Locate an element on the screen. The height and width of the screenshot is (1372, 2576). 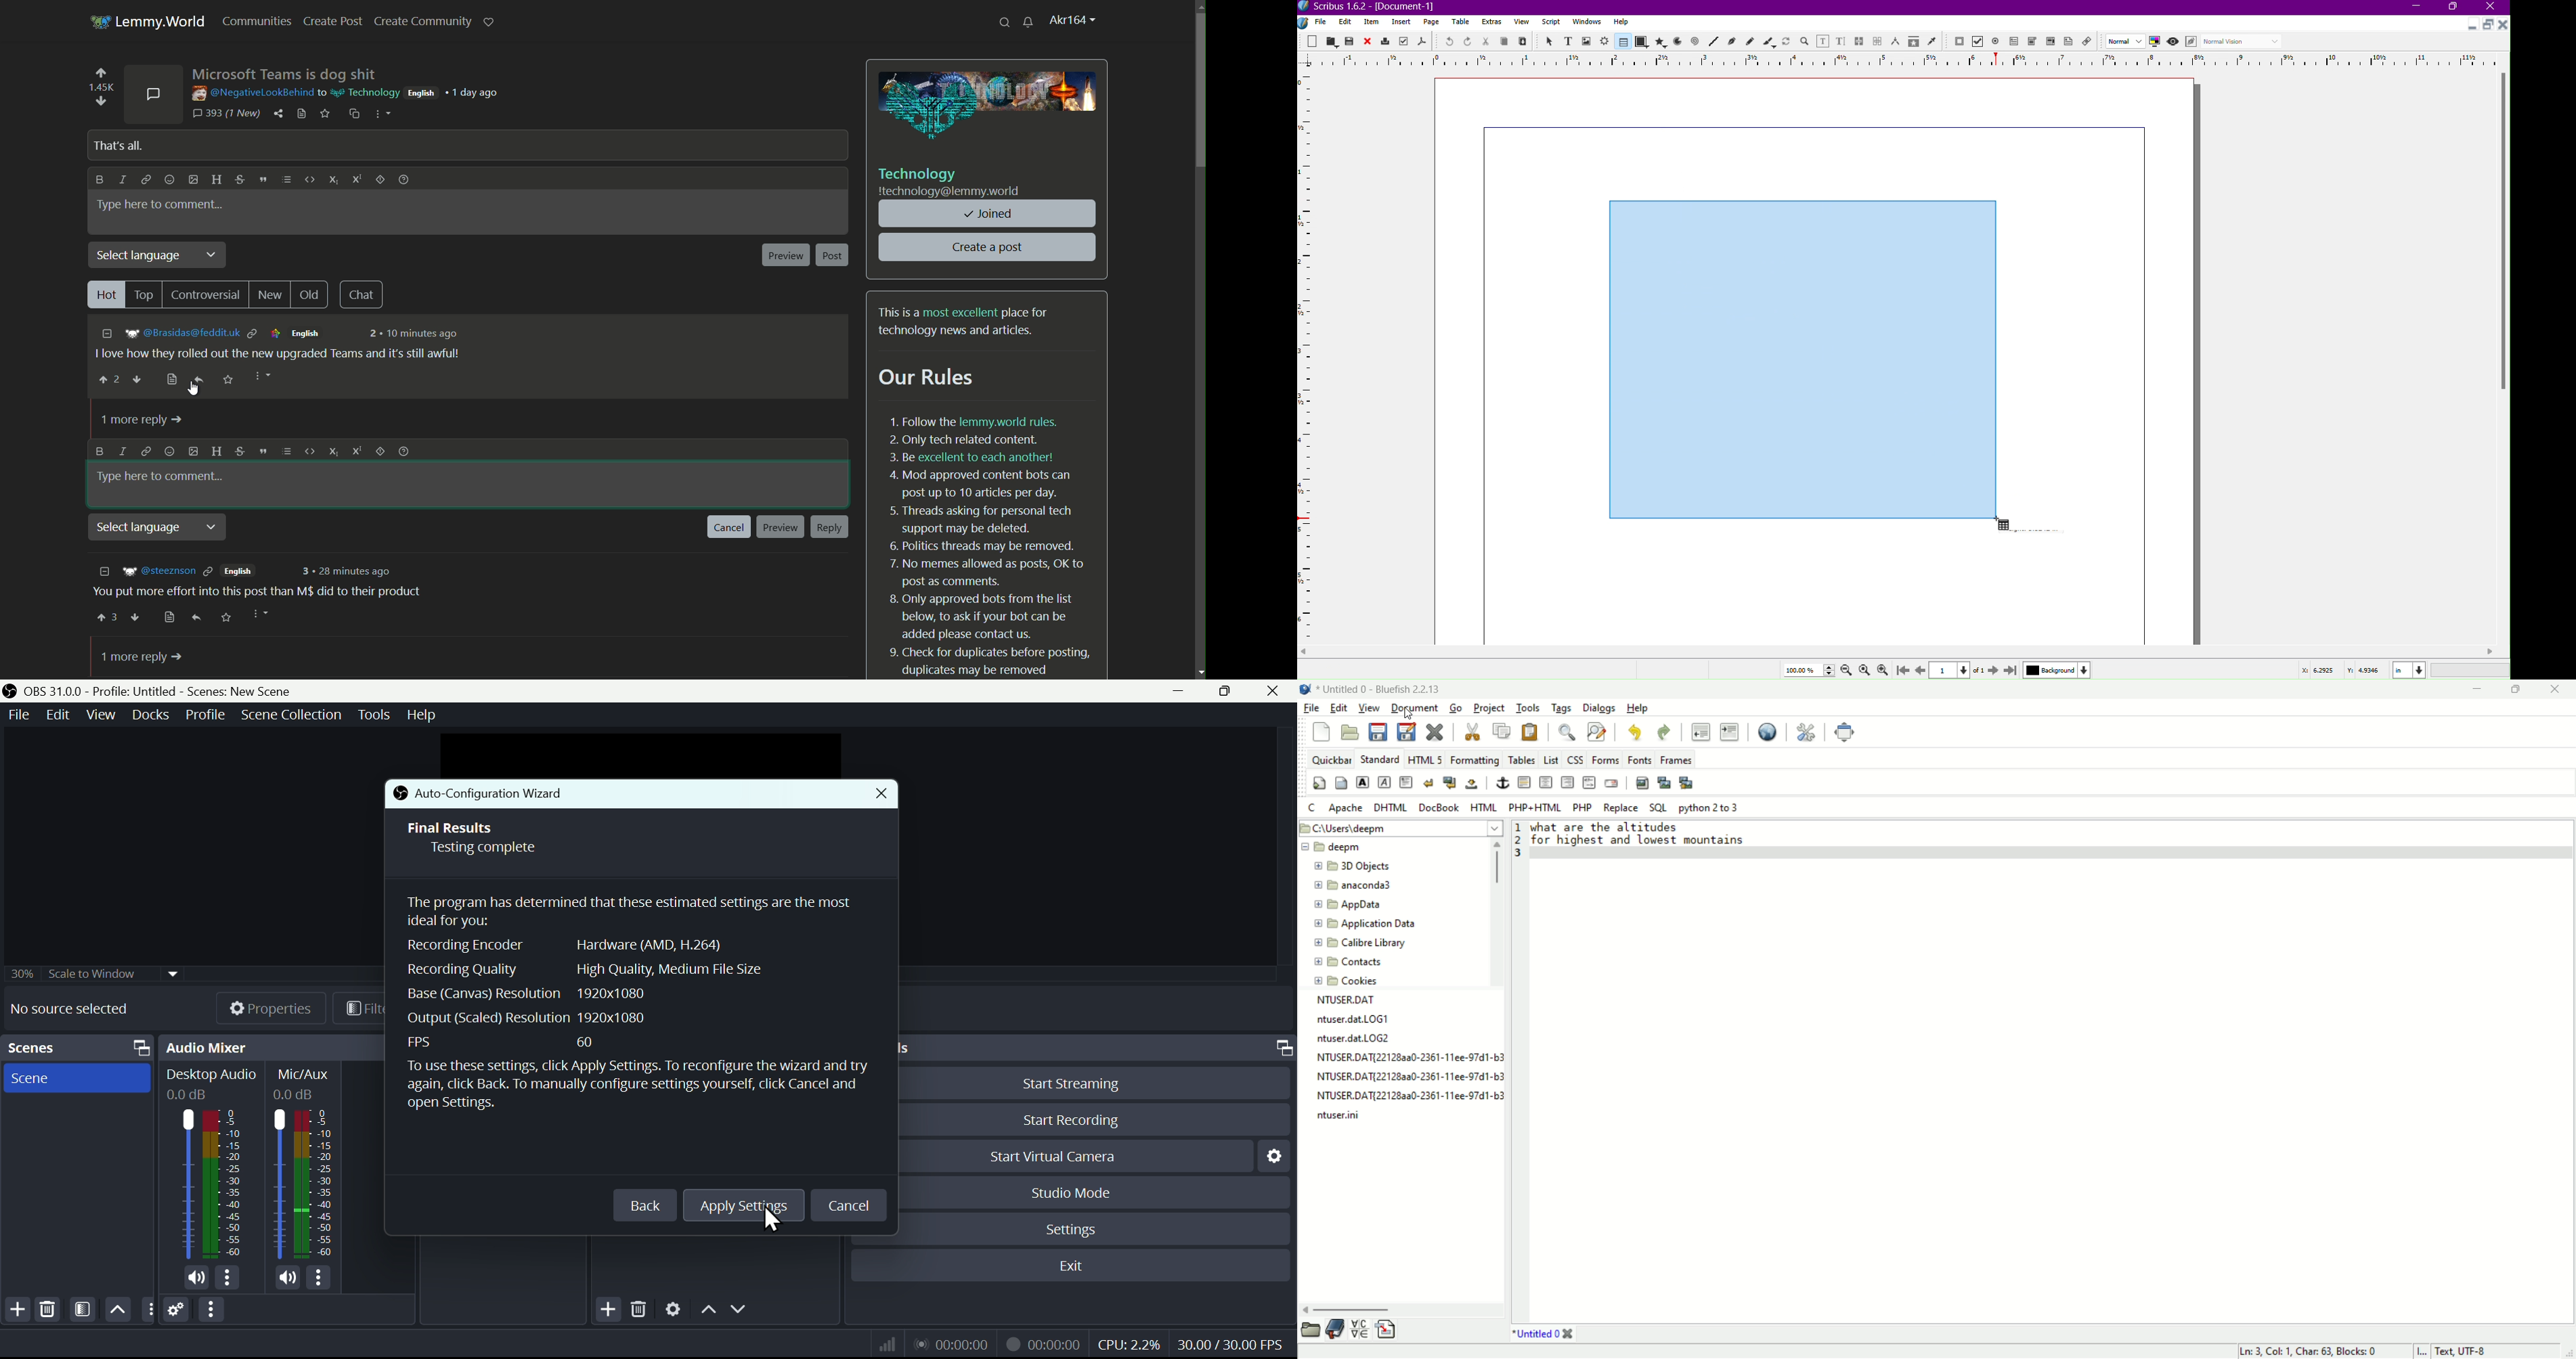
downvote is located at coordinates (138, 381).